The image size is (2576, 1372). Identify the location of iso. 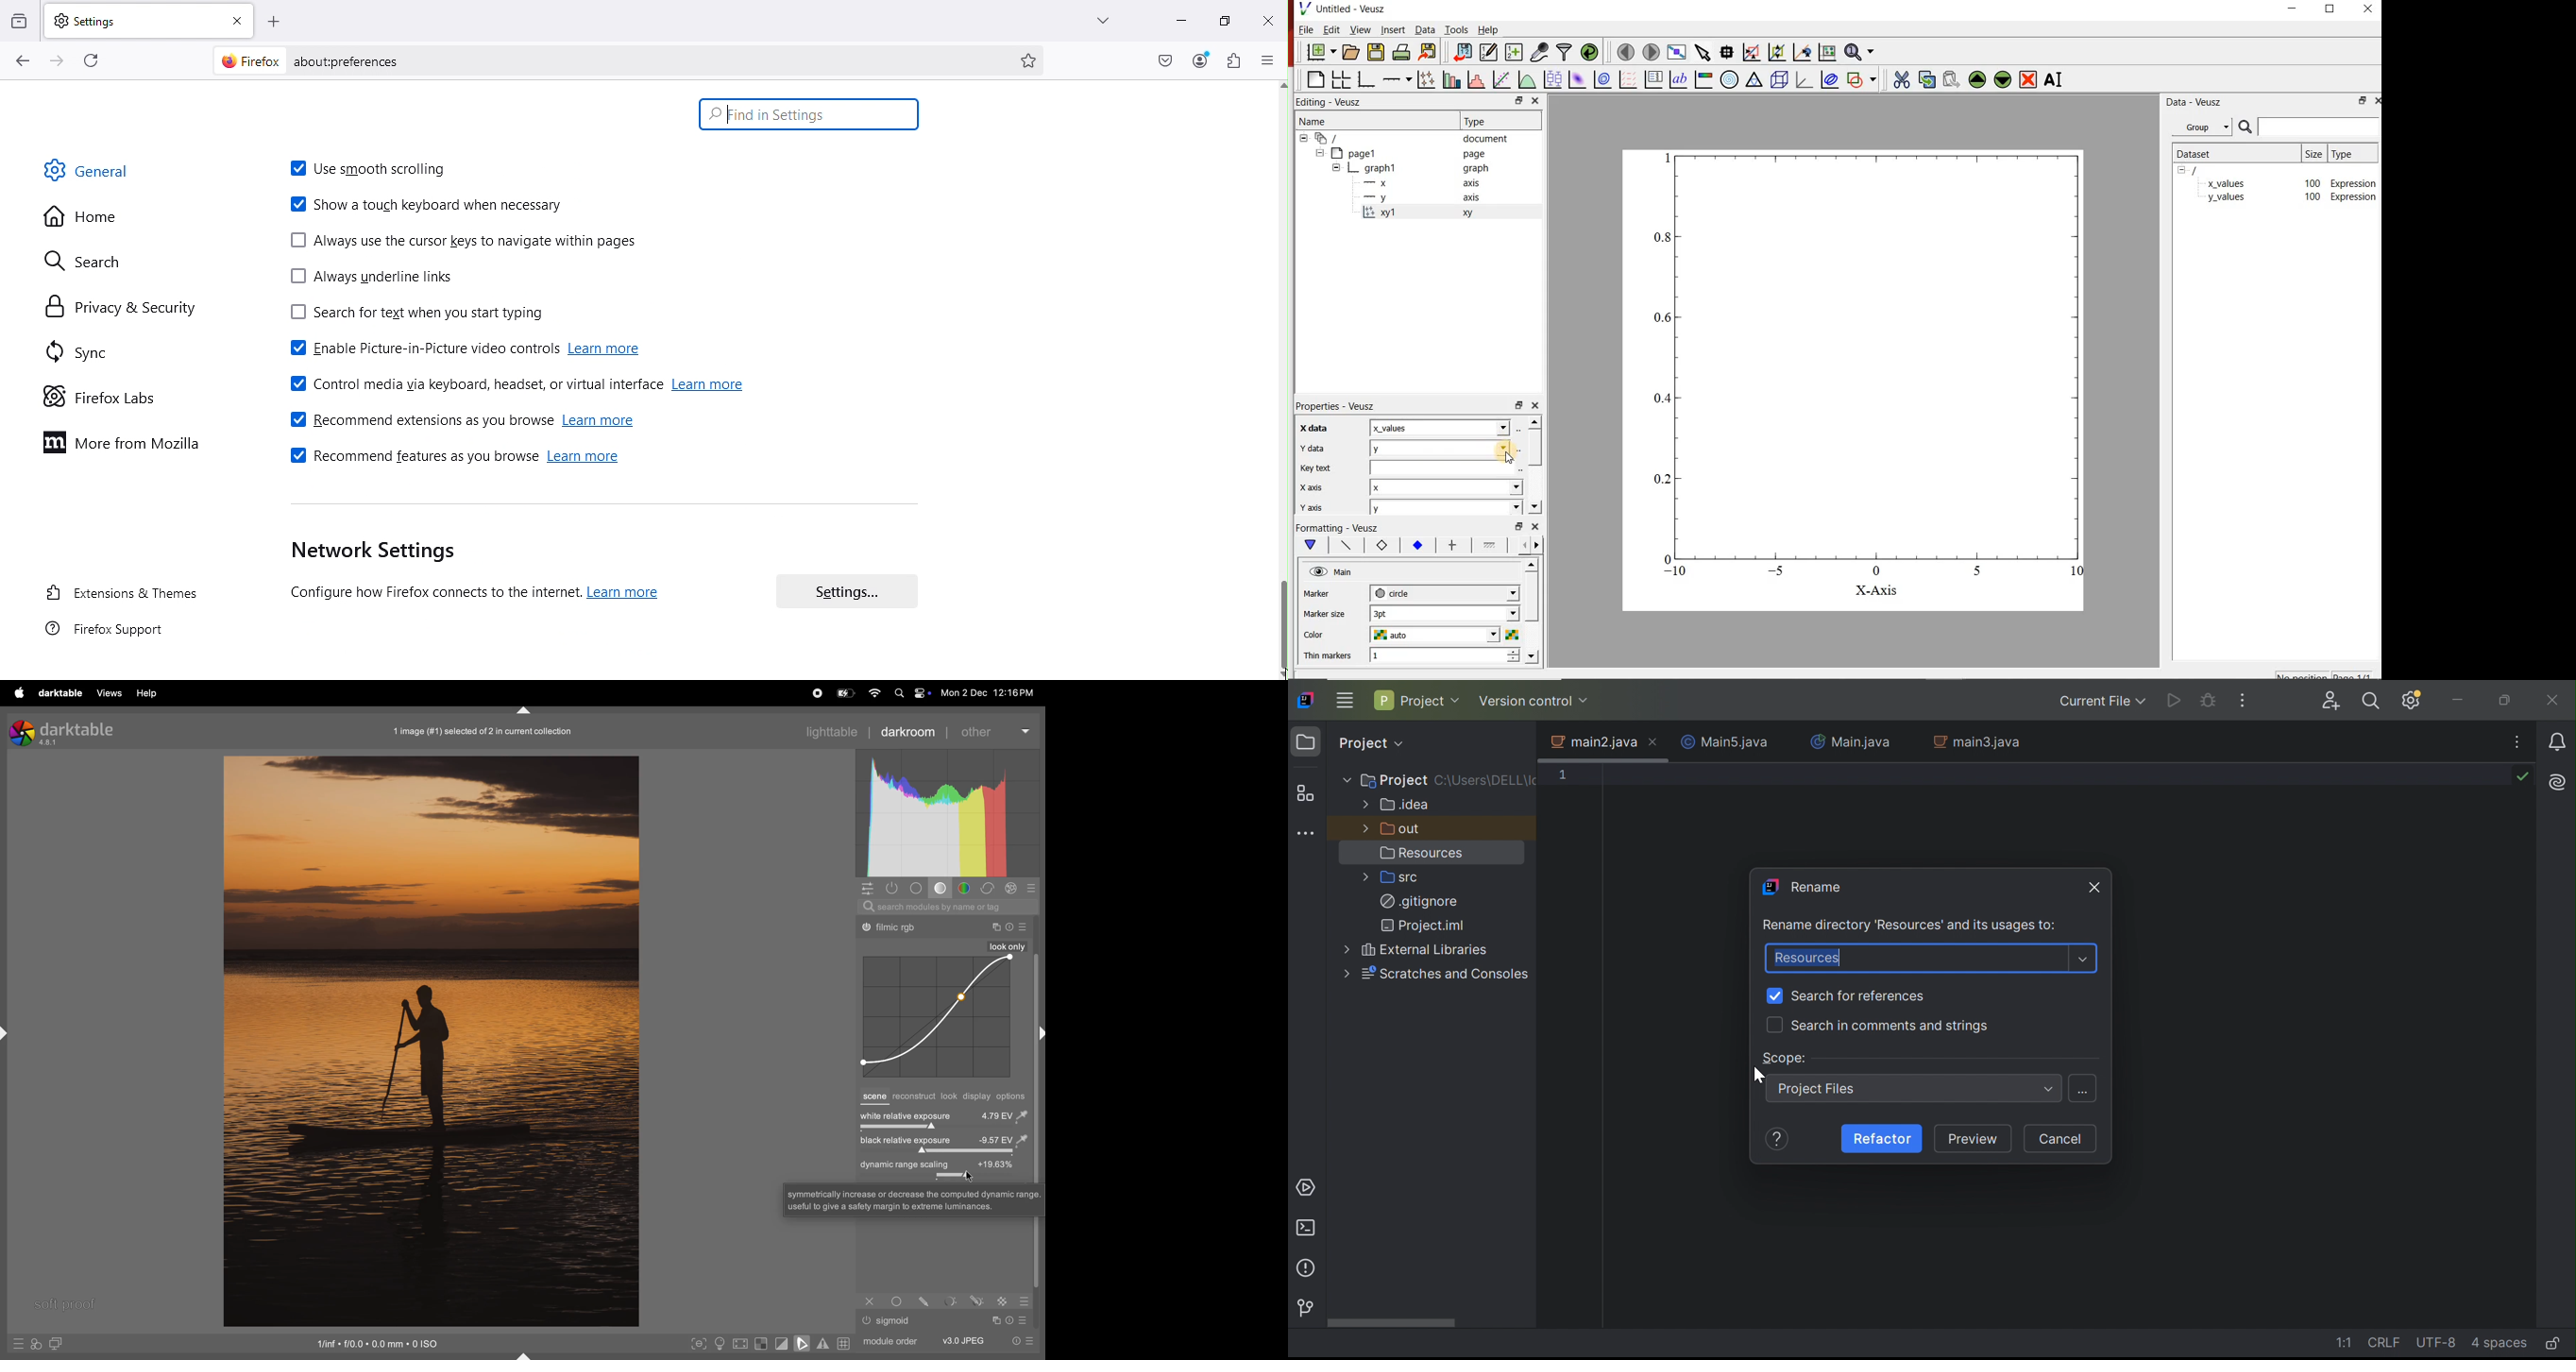
(380, 1343).